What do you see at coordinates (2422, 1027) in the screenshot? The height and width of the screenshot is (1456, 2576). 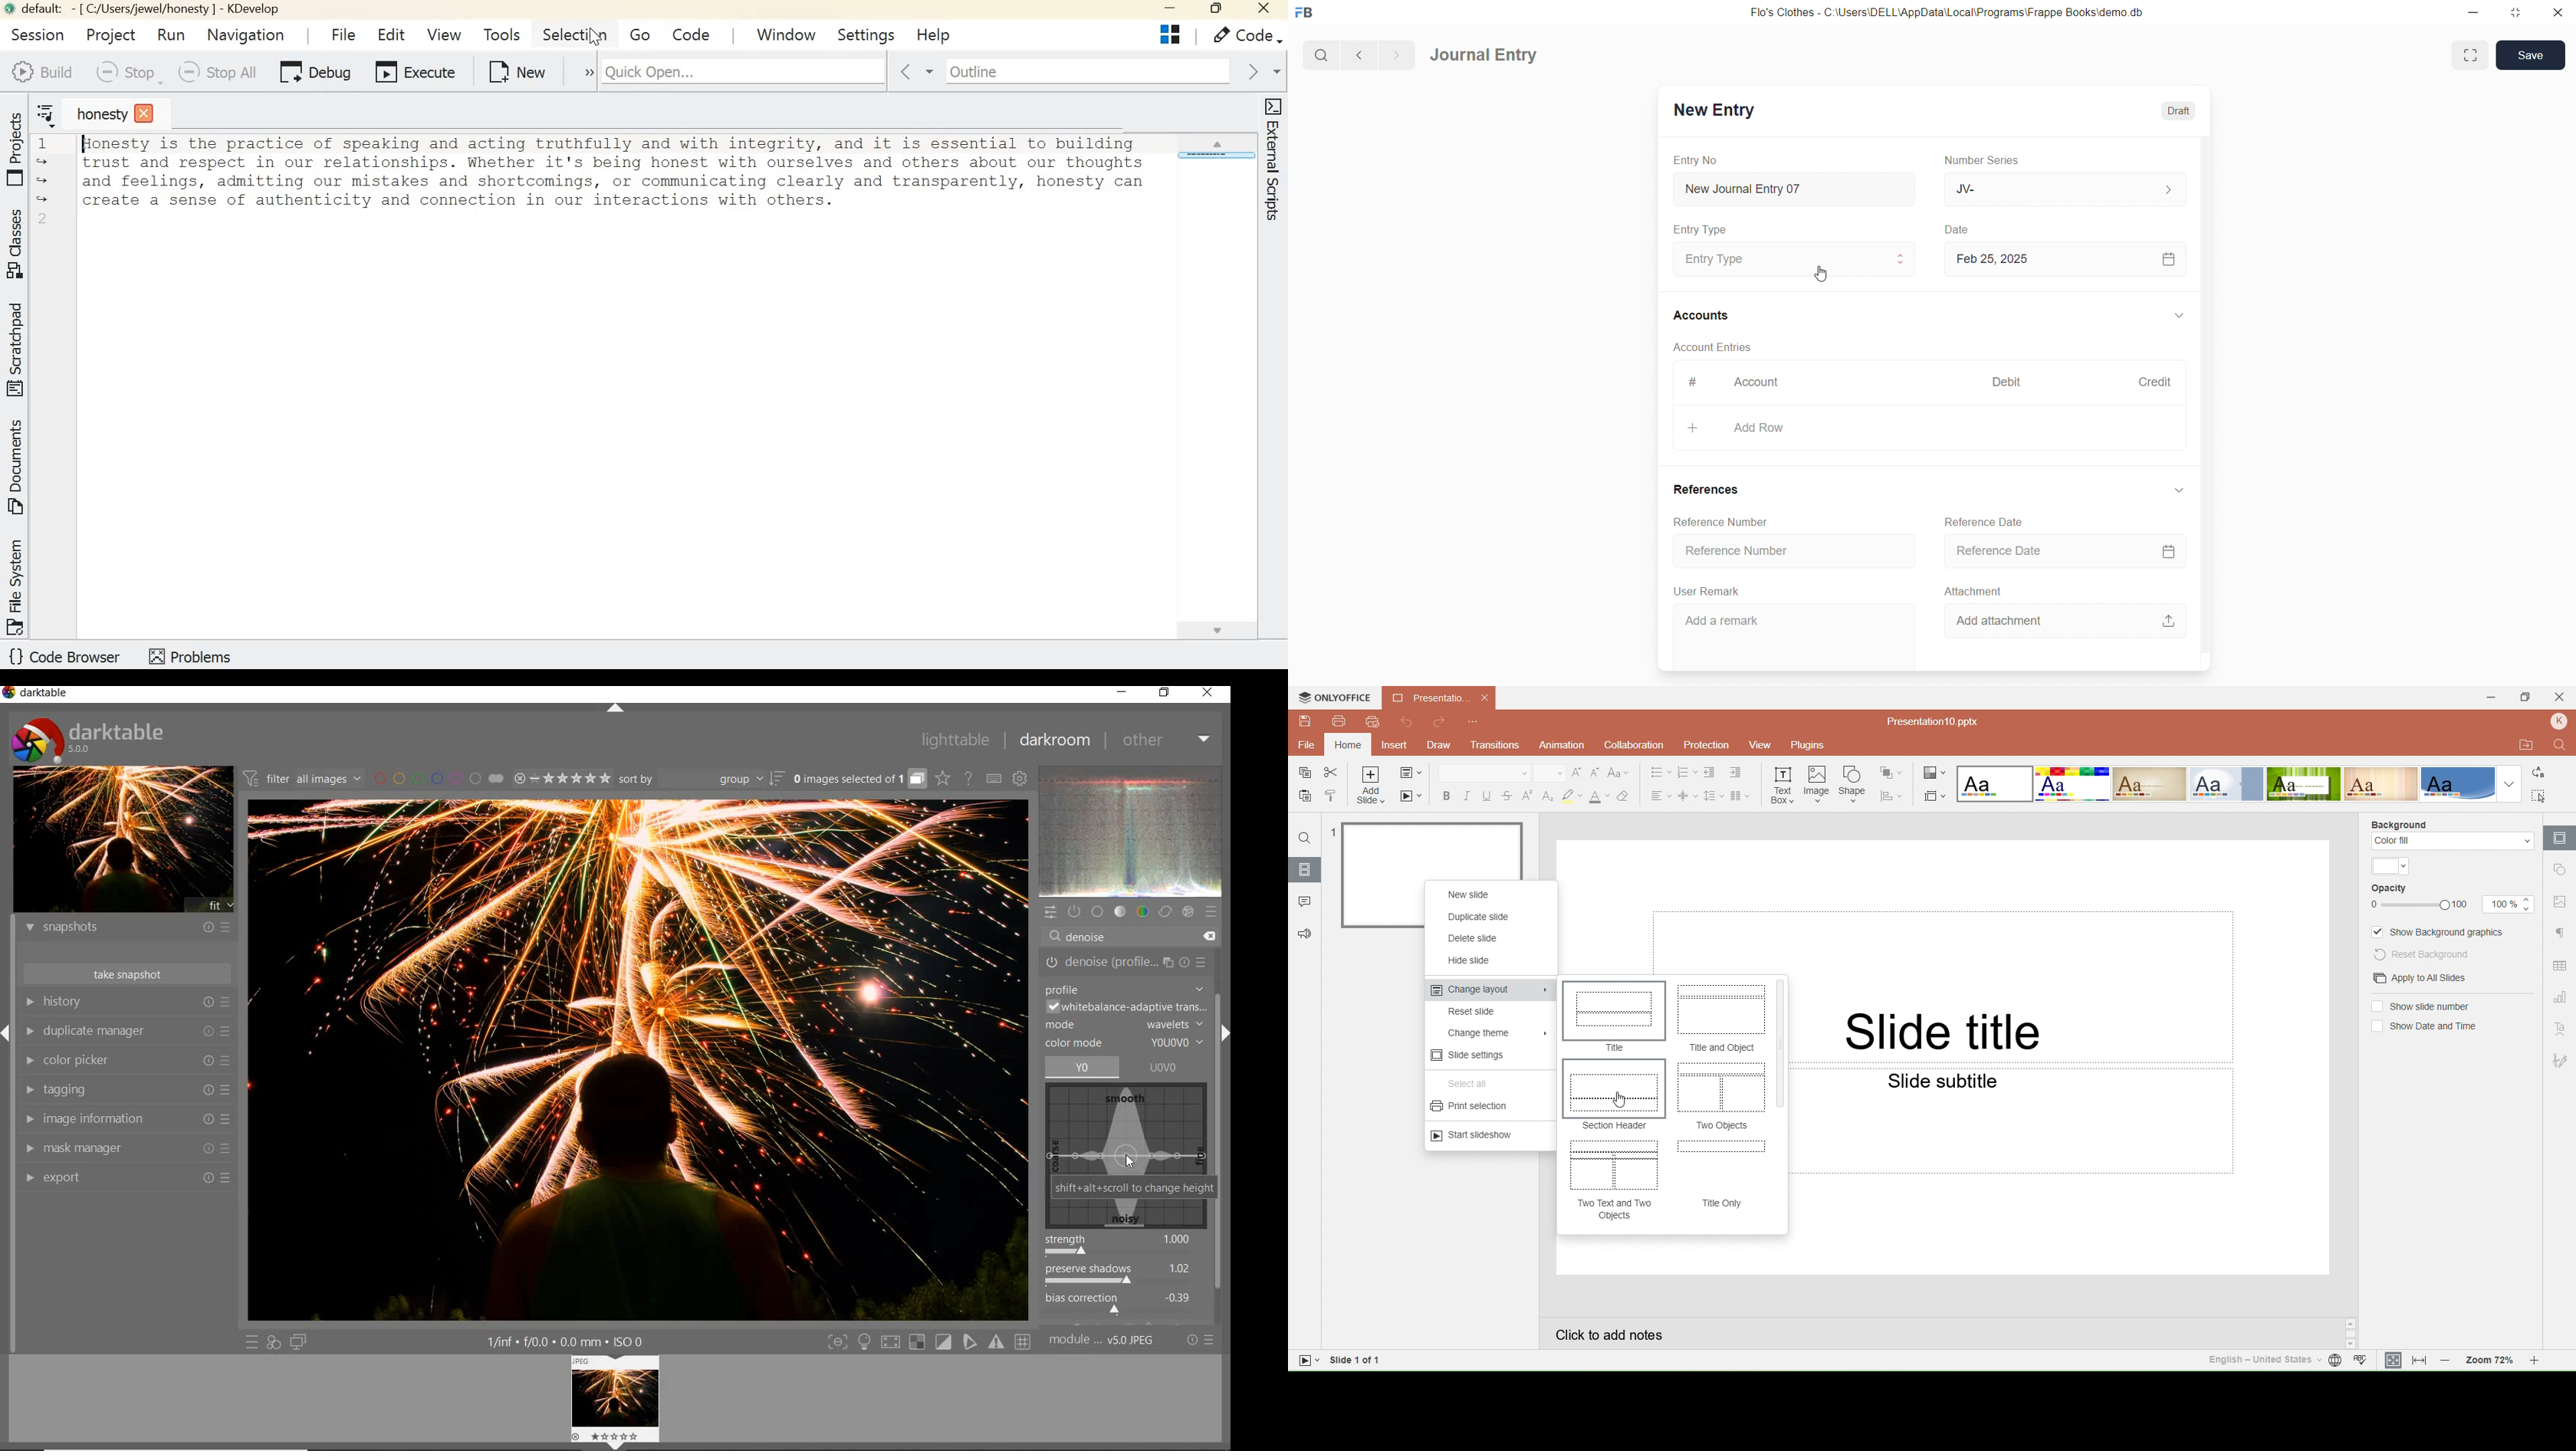 I see `(un)select Show date and time` at bounding box center [2422, 1027].